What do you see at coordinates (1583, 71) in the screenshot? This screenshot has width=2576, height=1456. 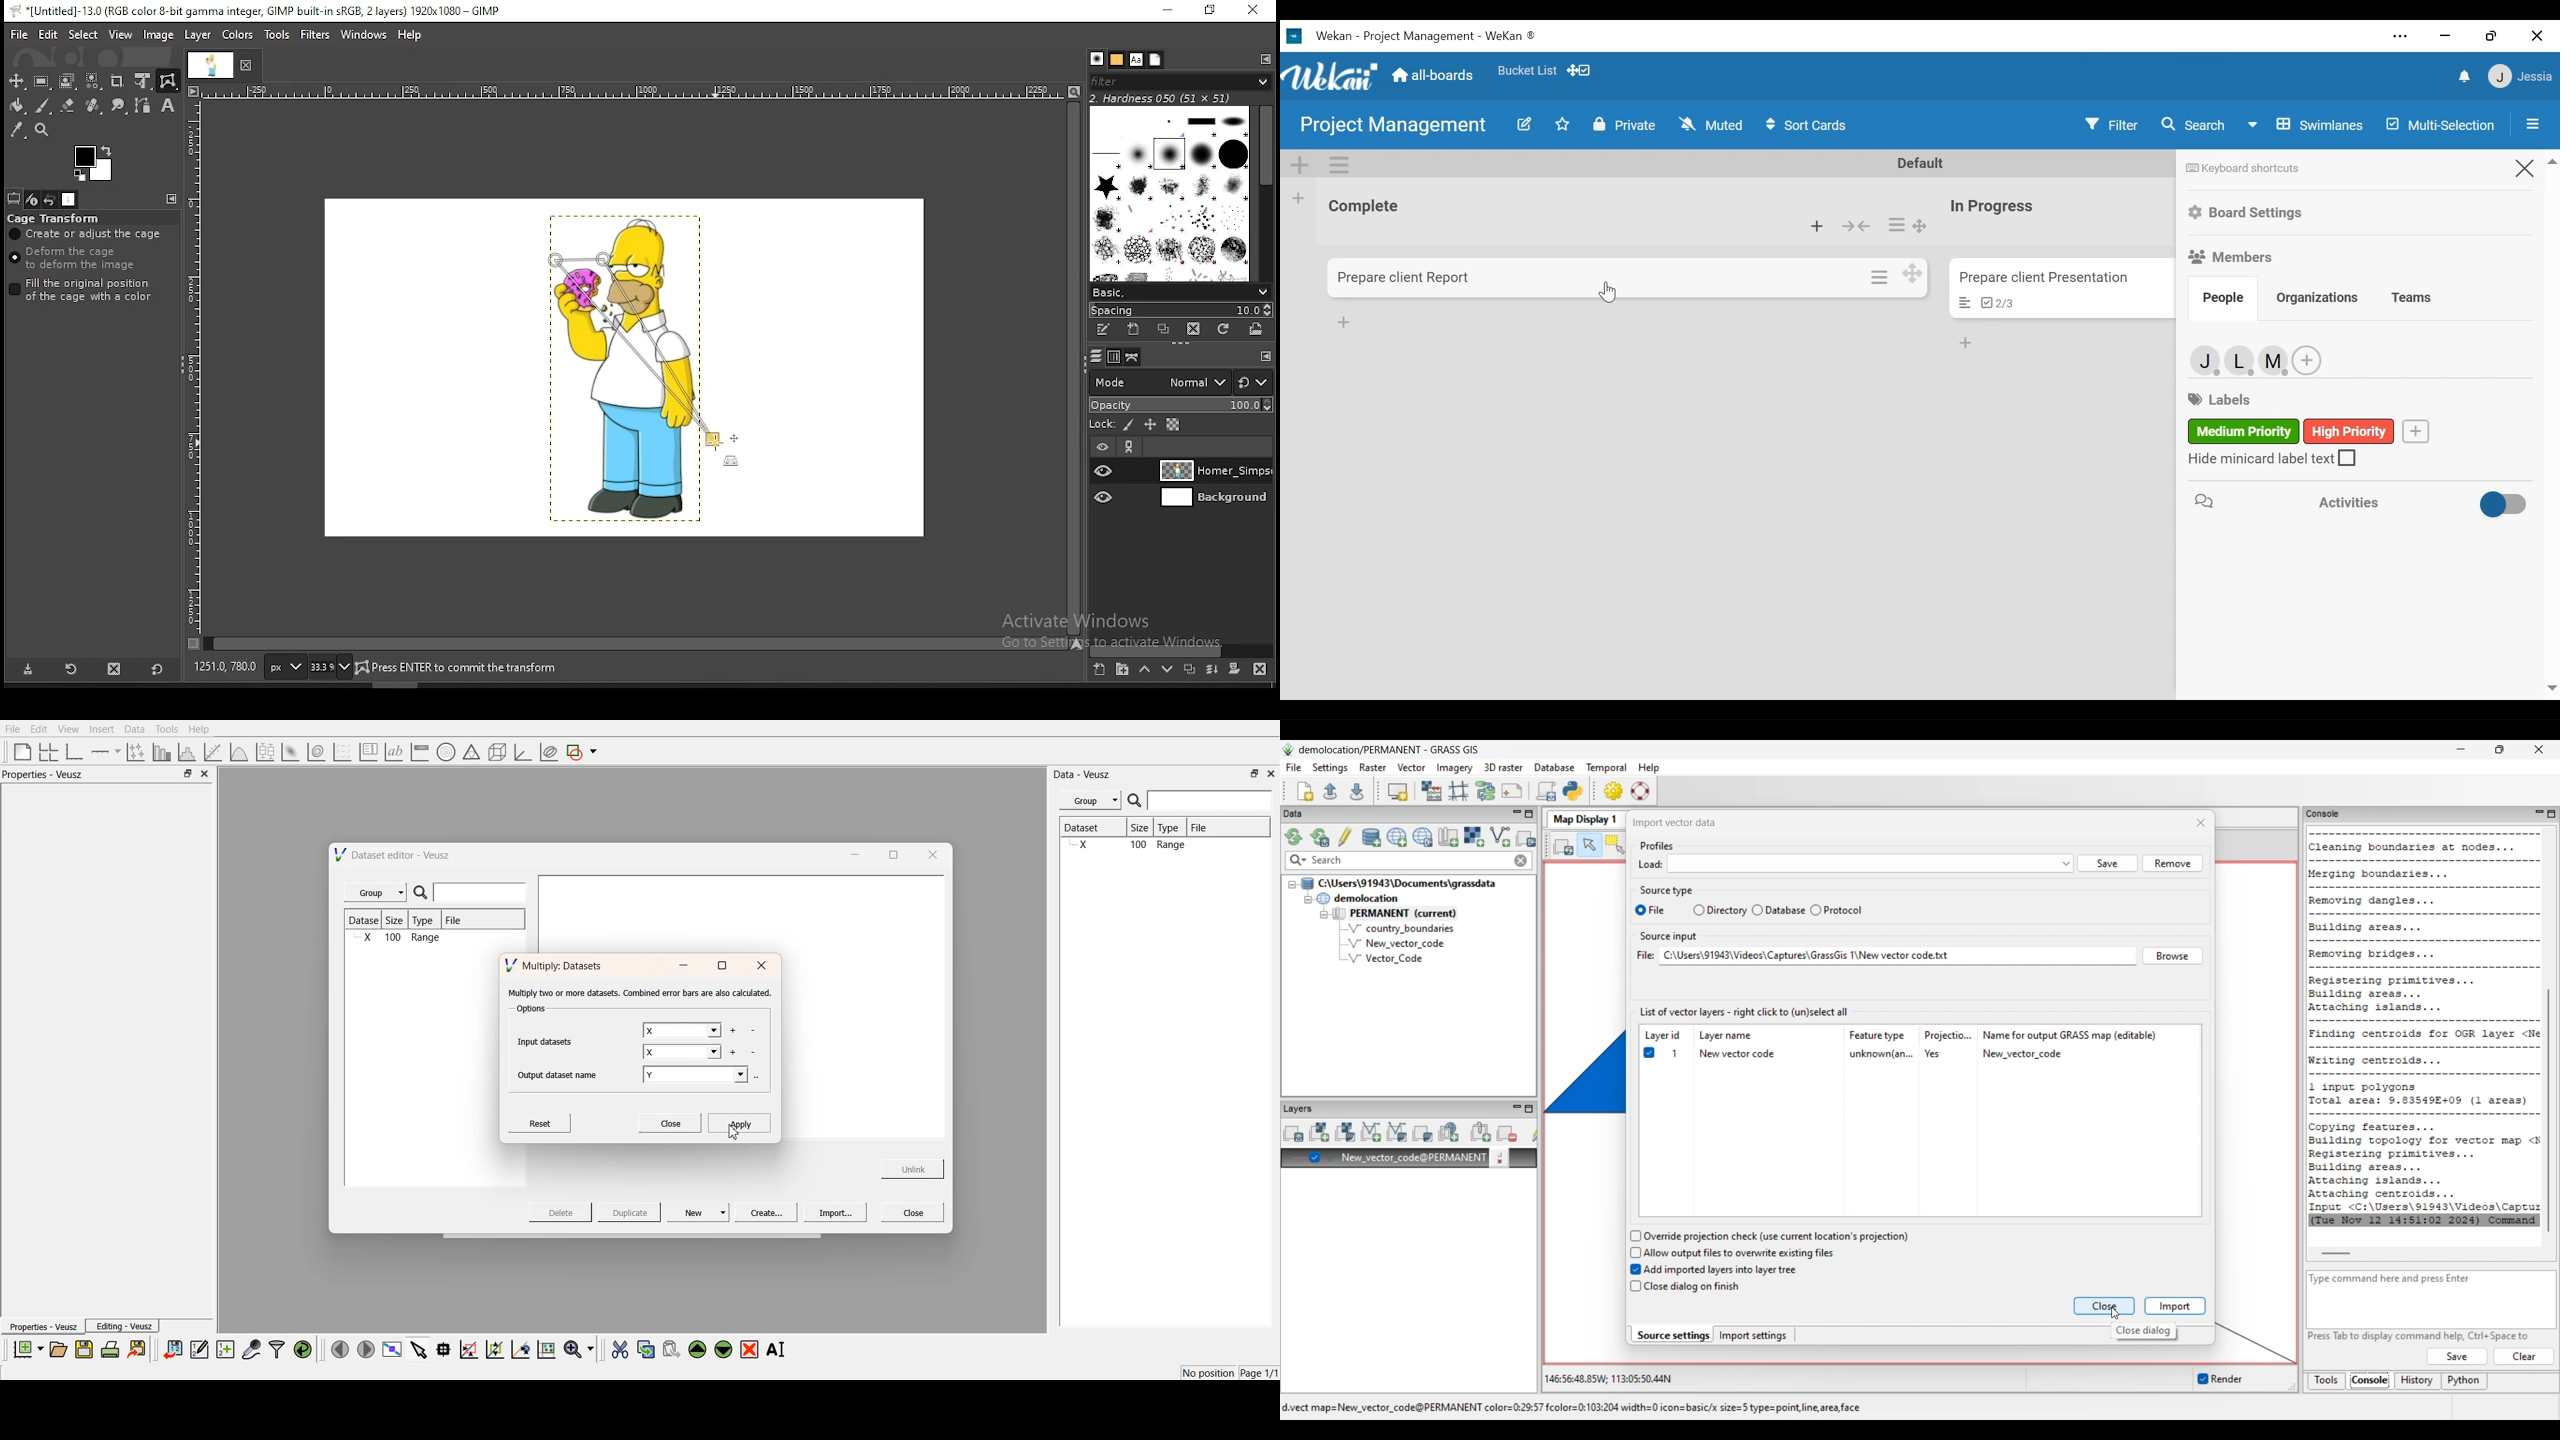 I see `Show desktop drag handles` at bounding box center [1583, 71].